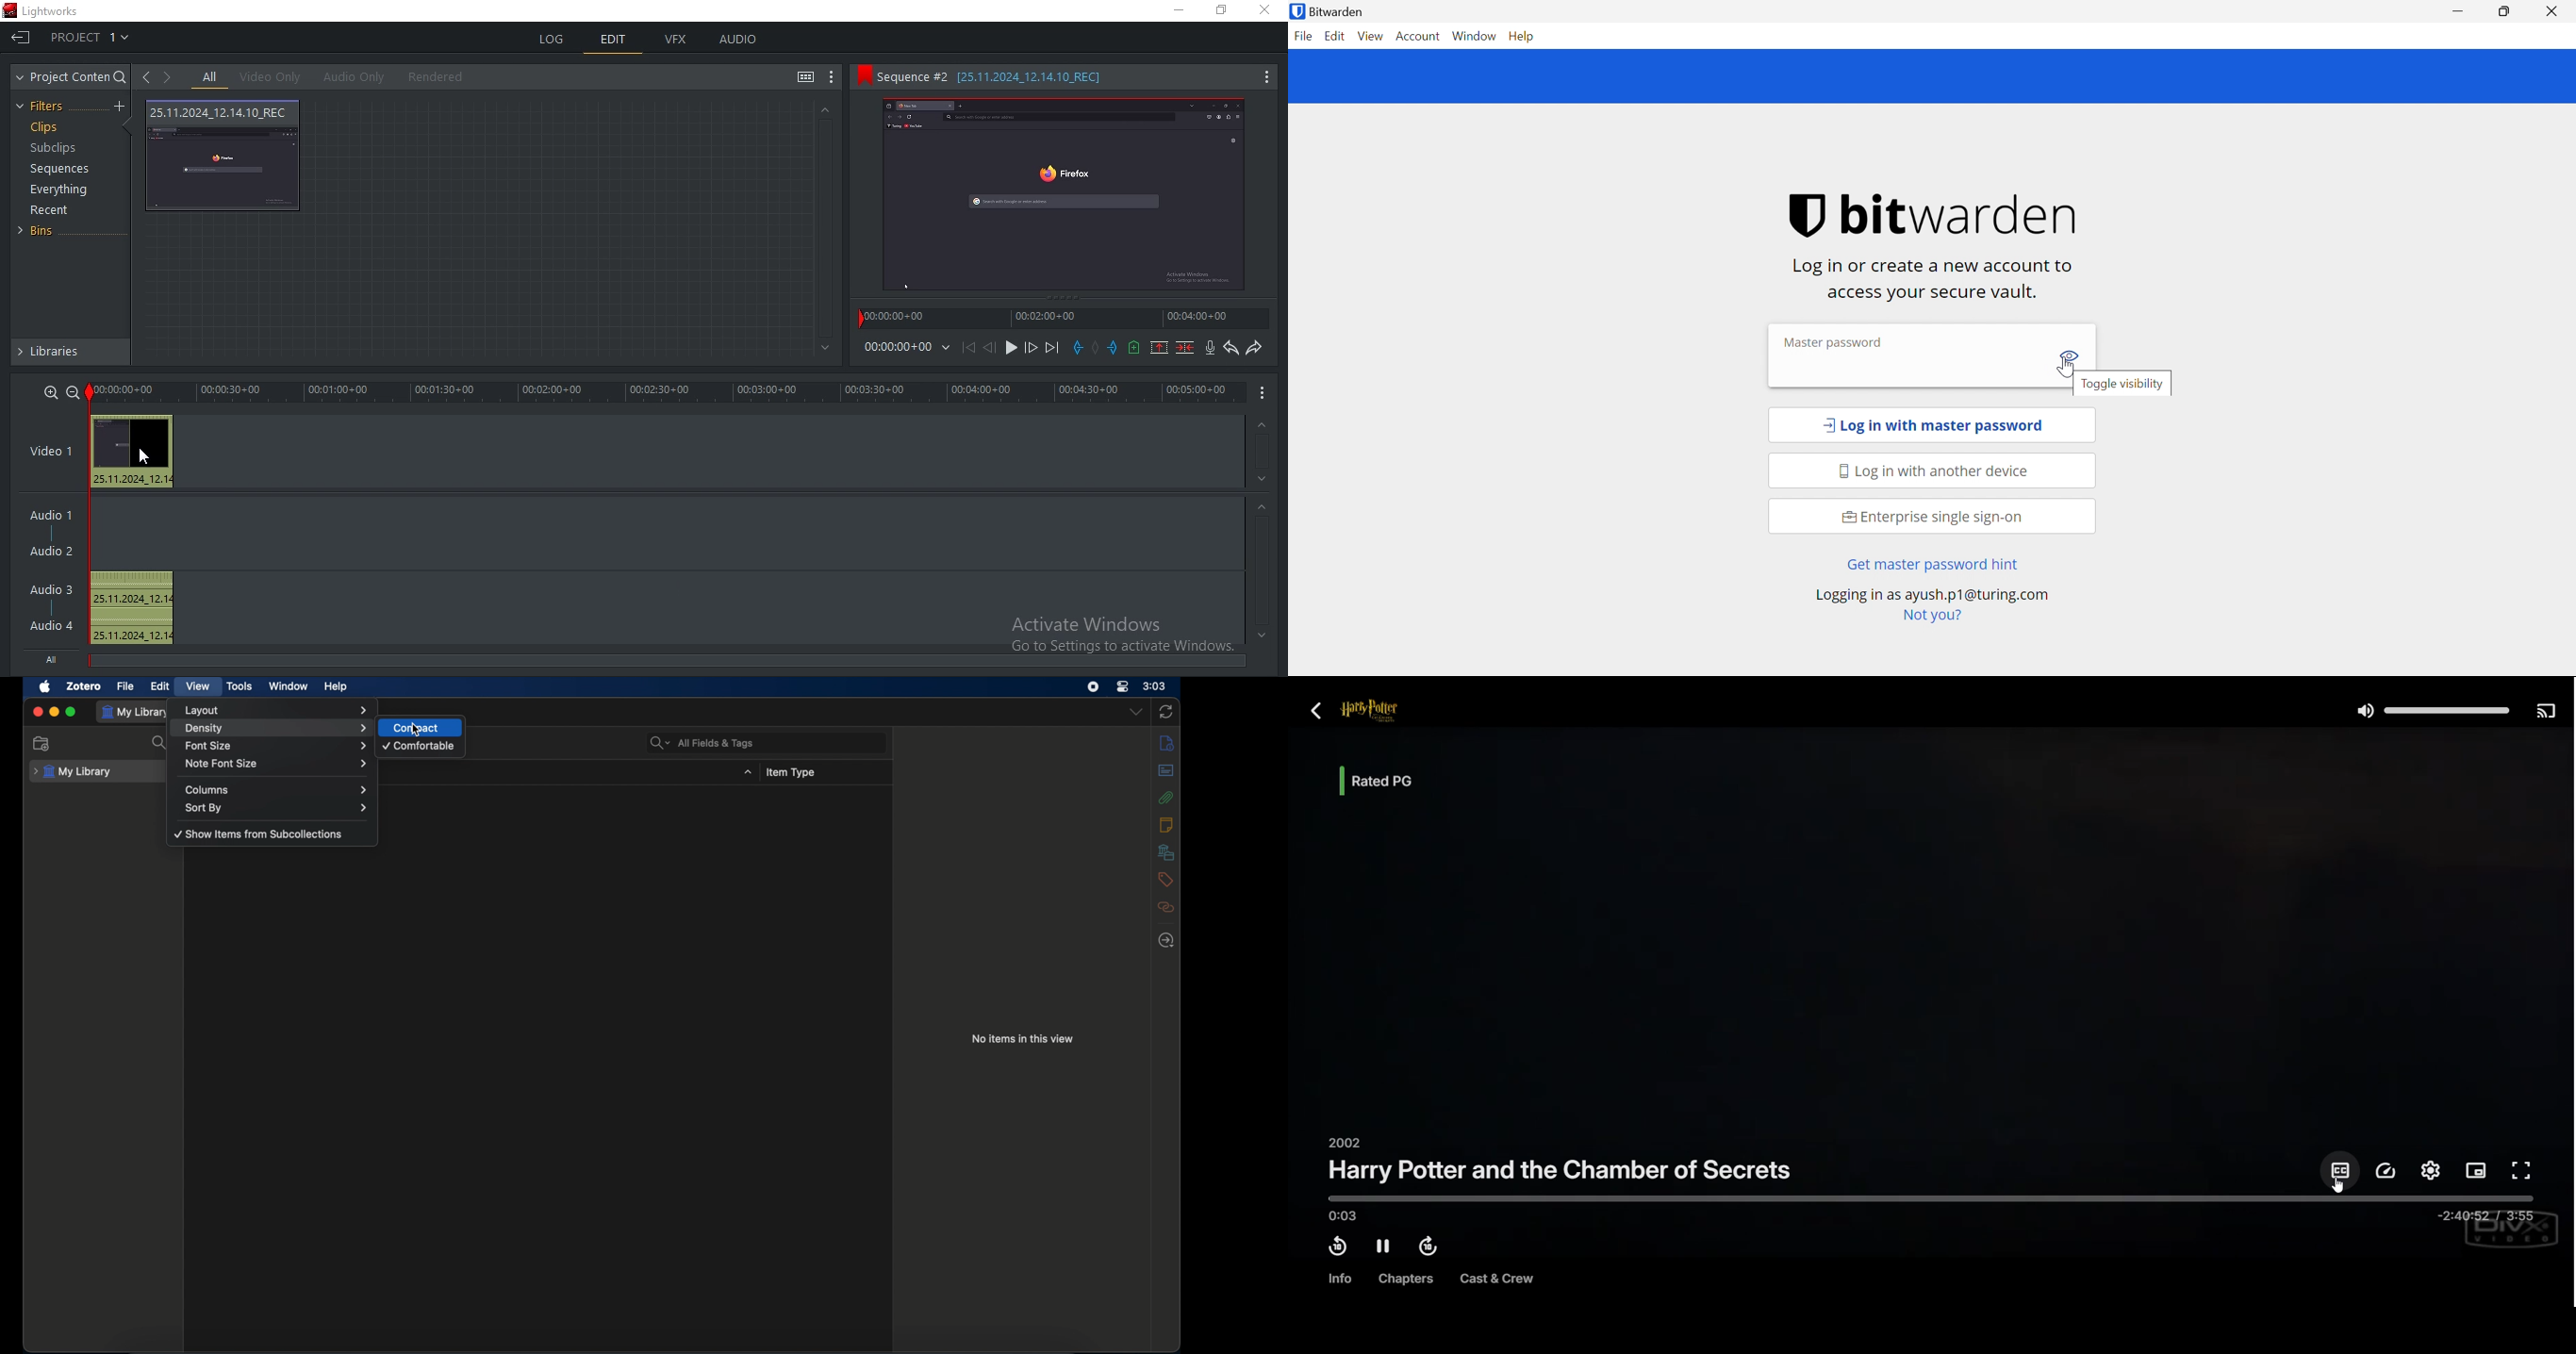  Describe the element at coordinates (702, 743) in the screenshot. I see `all fields & tags` at that location.